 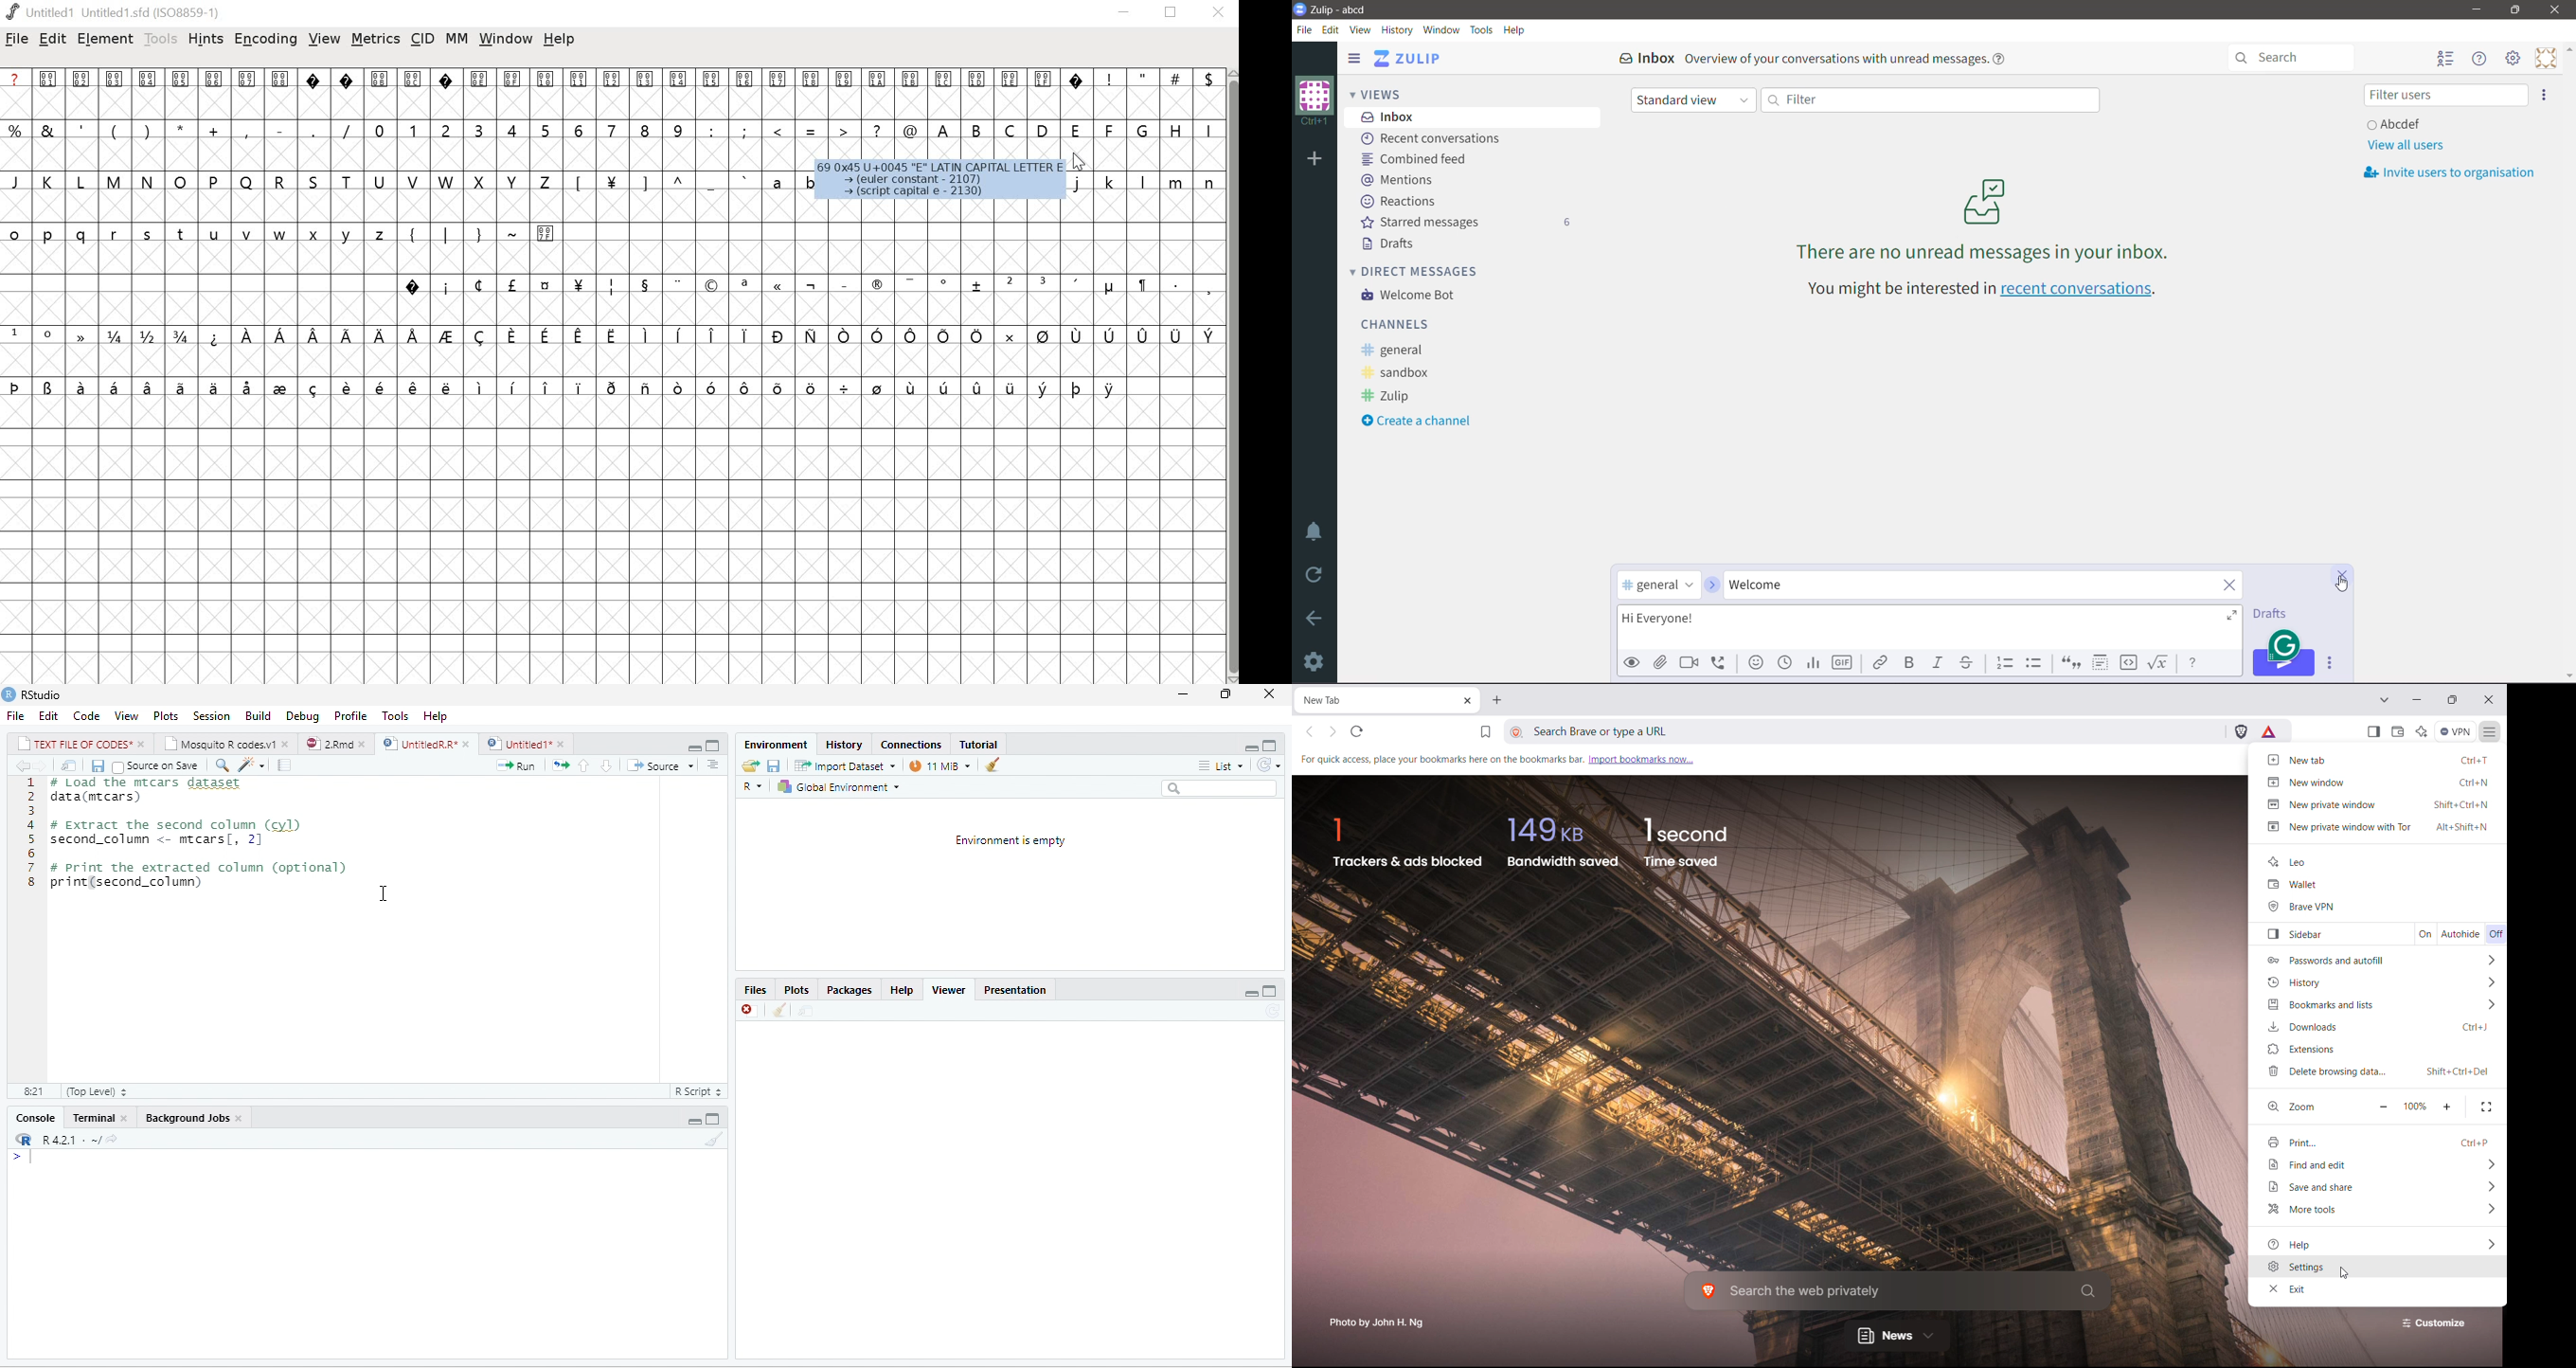 I want to click on Zulip, so click(x=1389, y=397).